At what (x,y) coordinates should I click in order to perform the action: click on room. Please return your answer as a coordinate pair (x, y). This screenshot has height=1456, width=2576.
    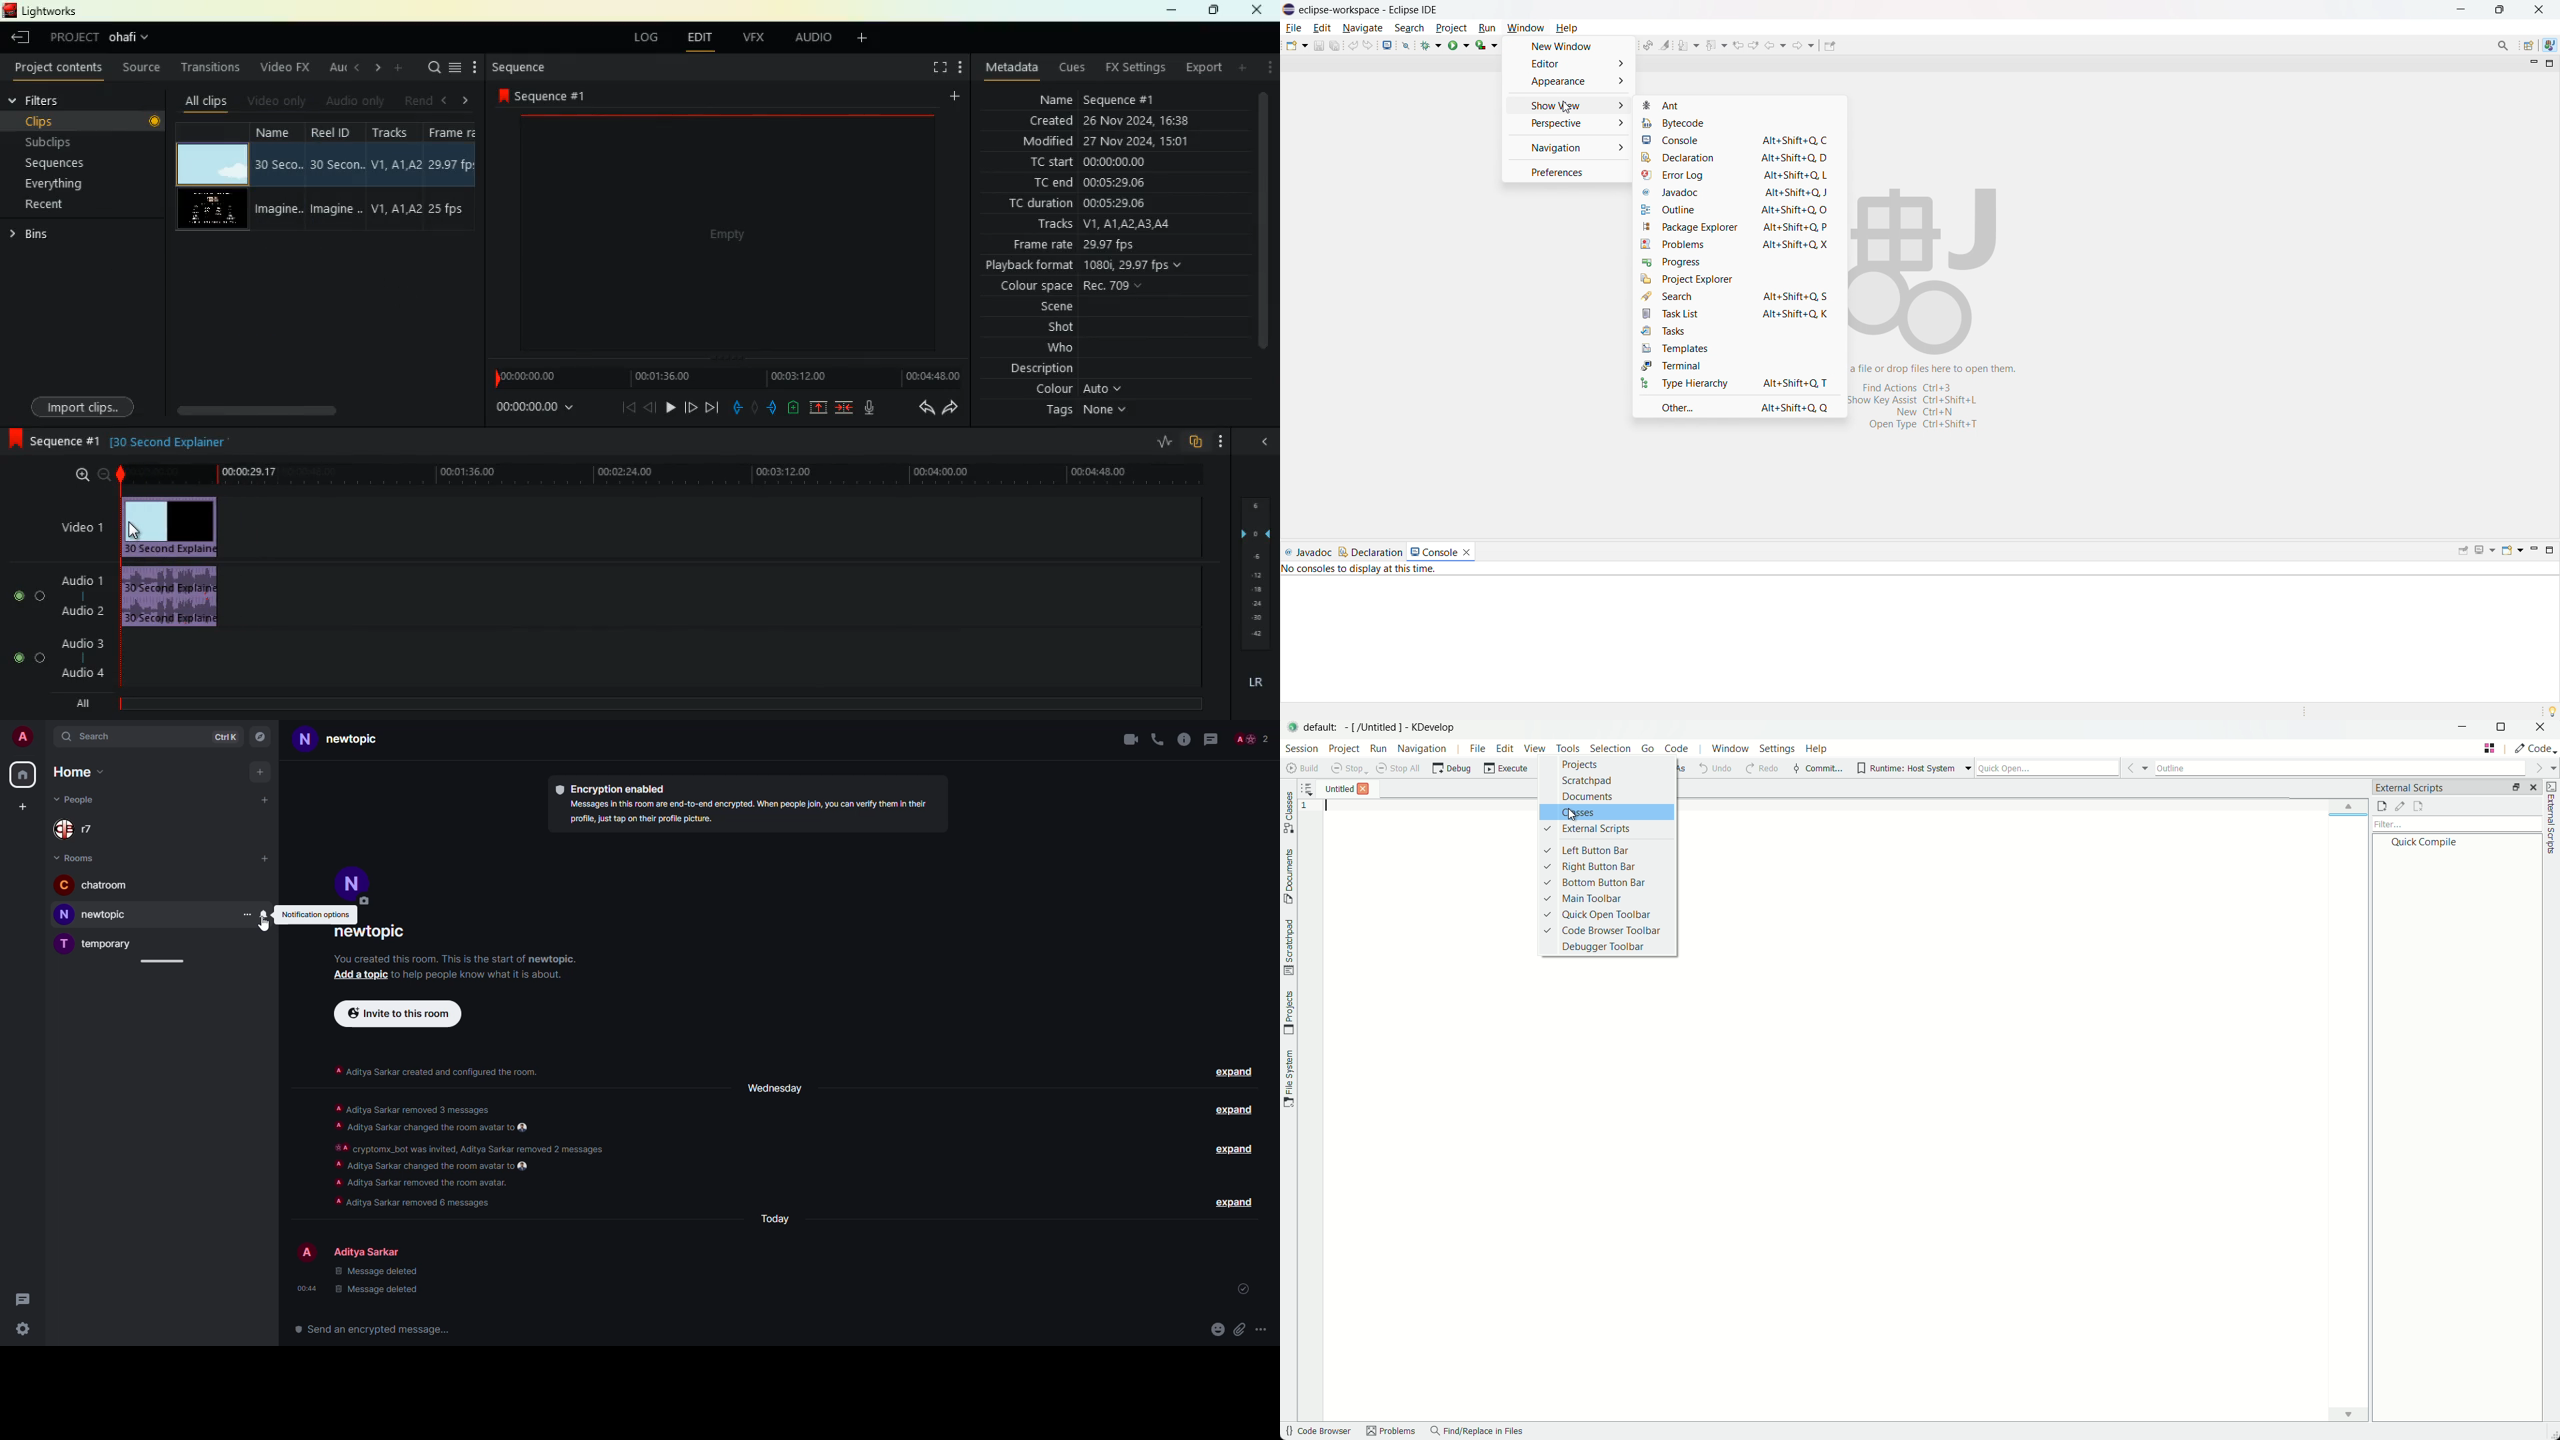
    Looking at the image, I should click on (376, 936).